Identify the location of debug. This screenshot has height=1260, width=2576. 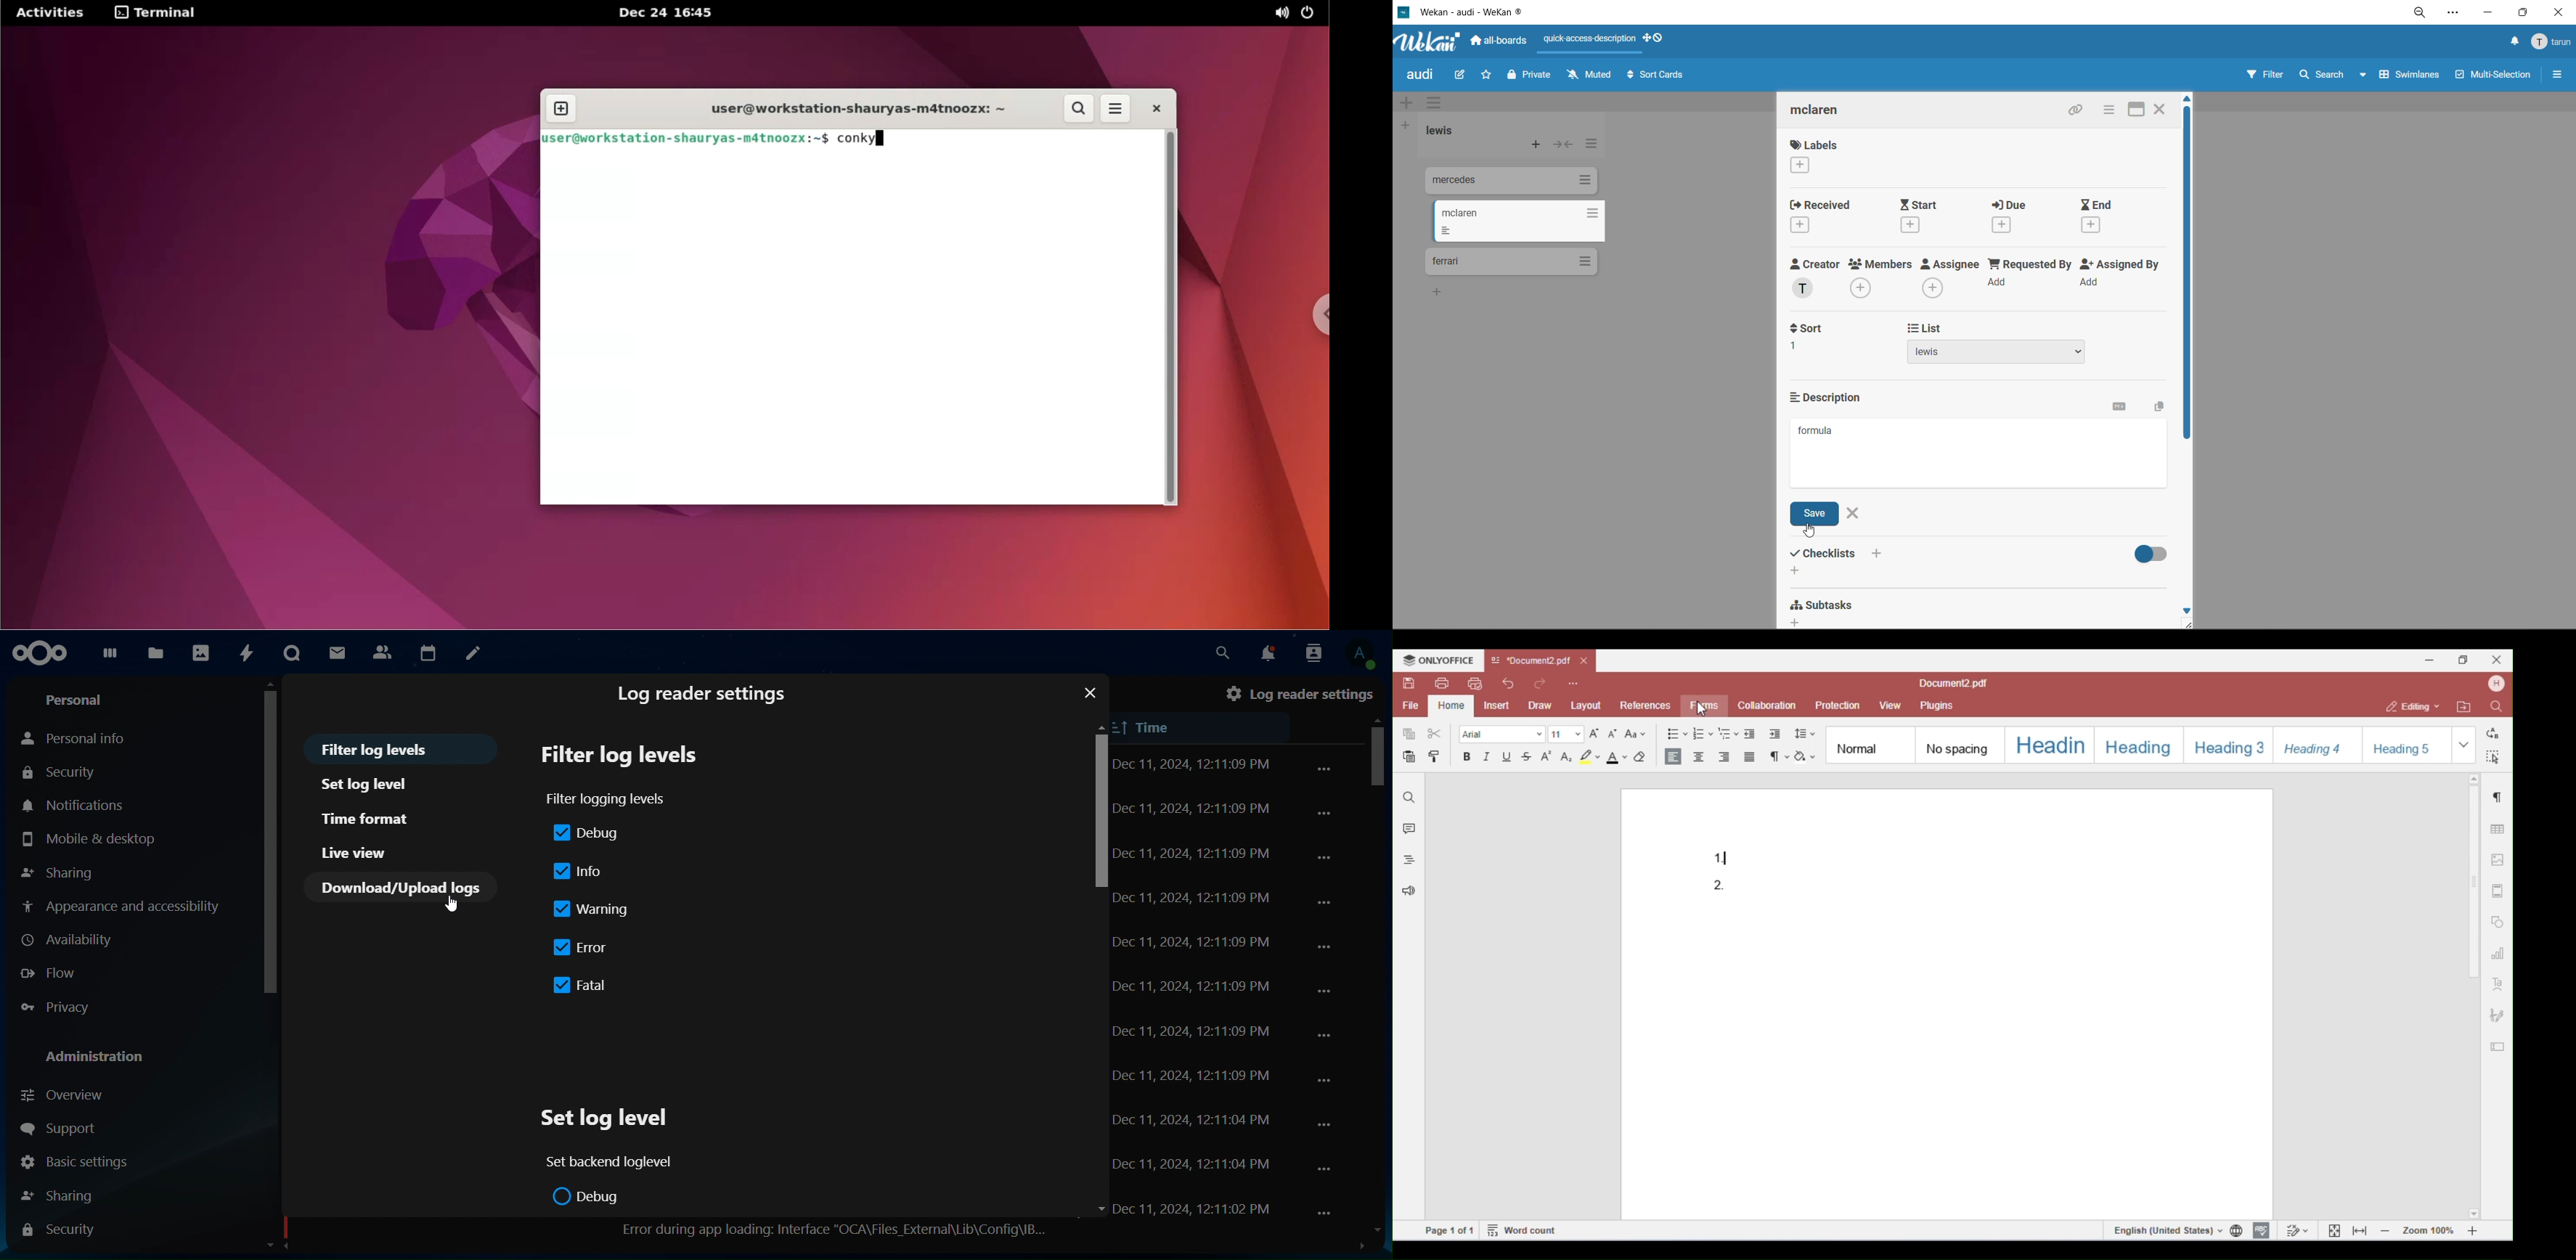
(586, 834).